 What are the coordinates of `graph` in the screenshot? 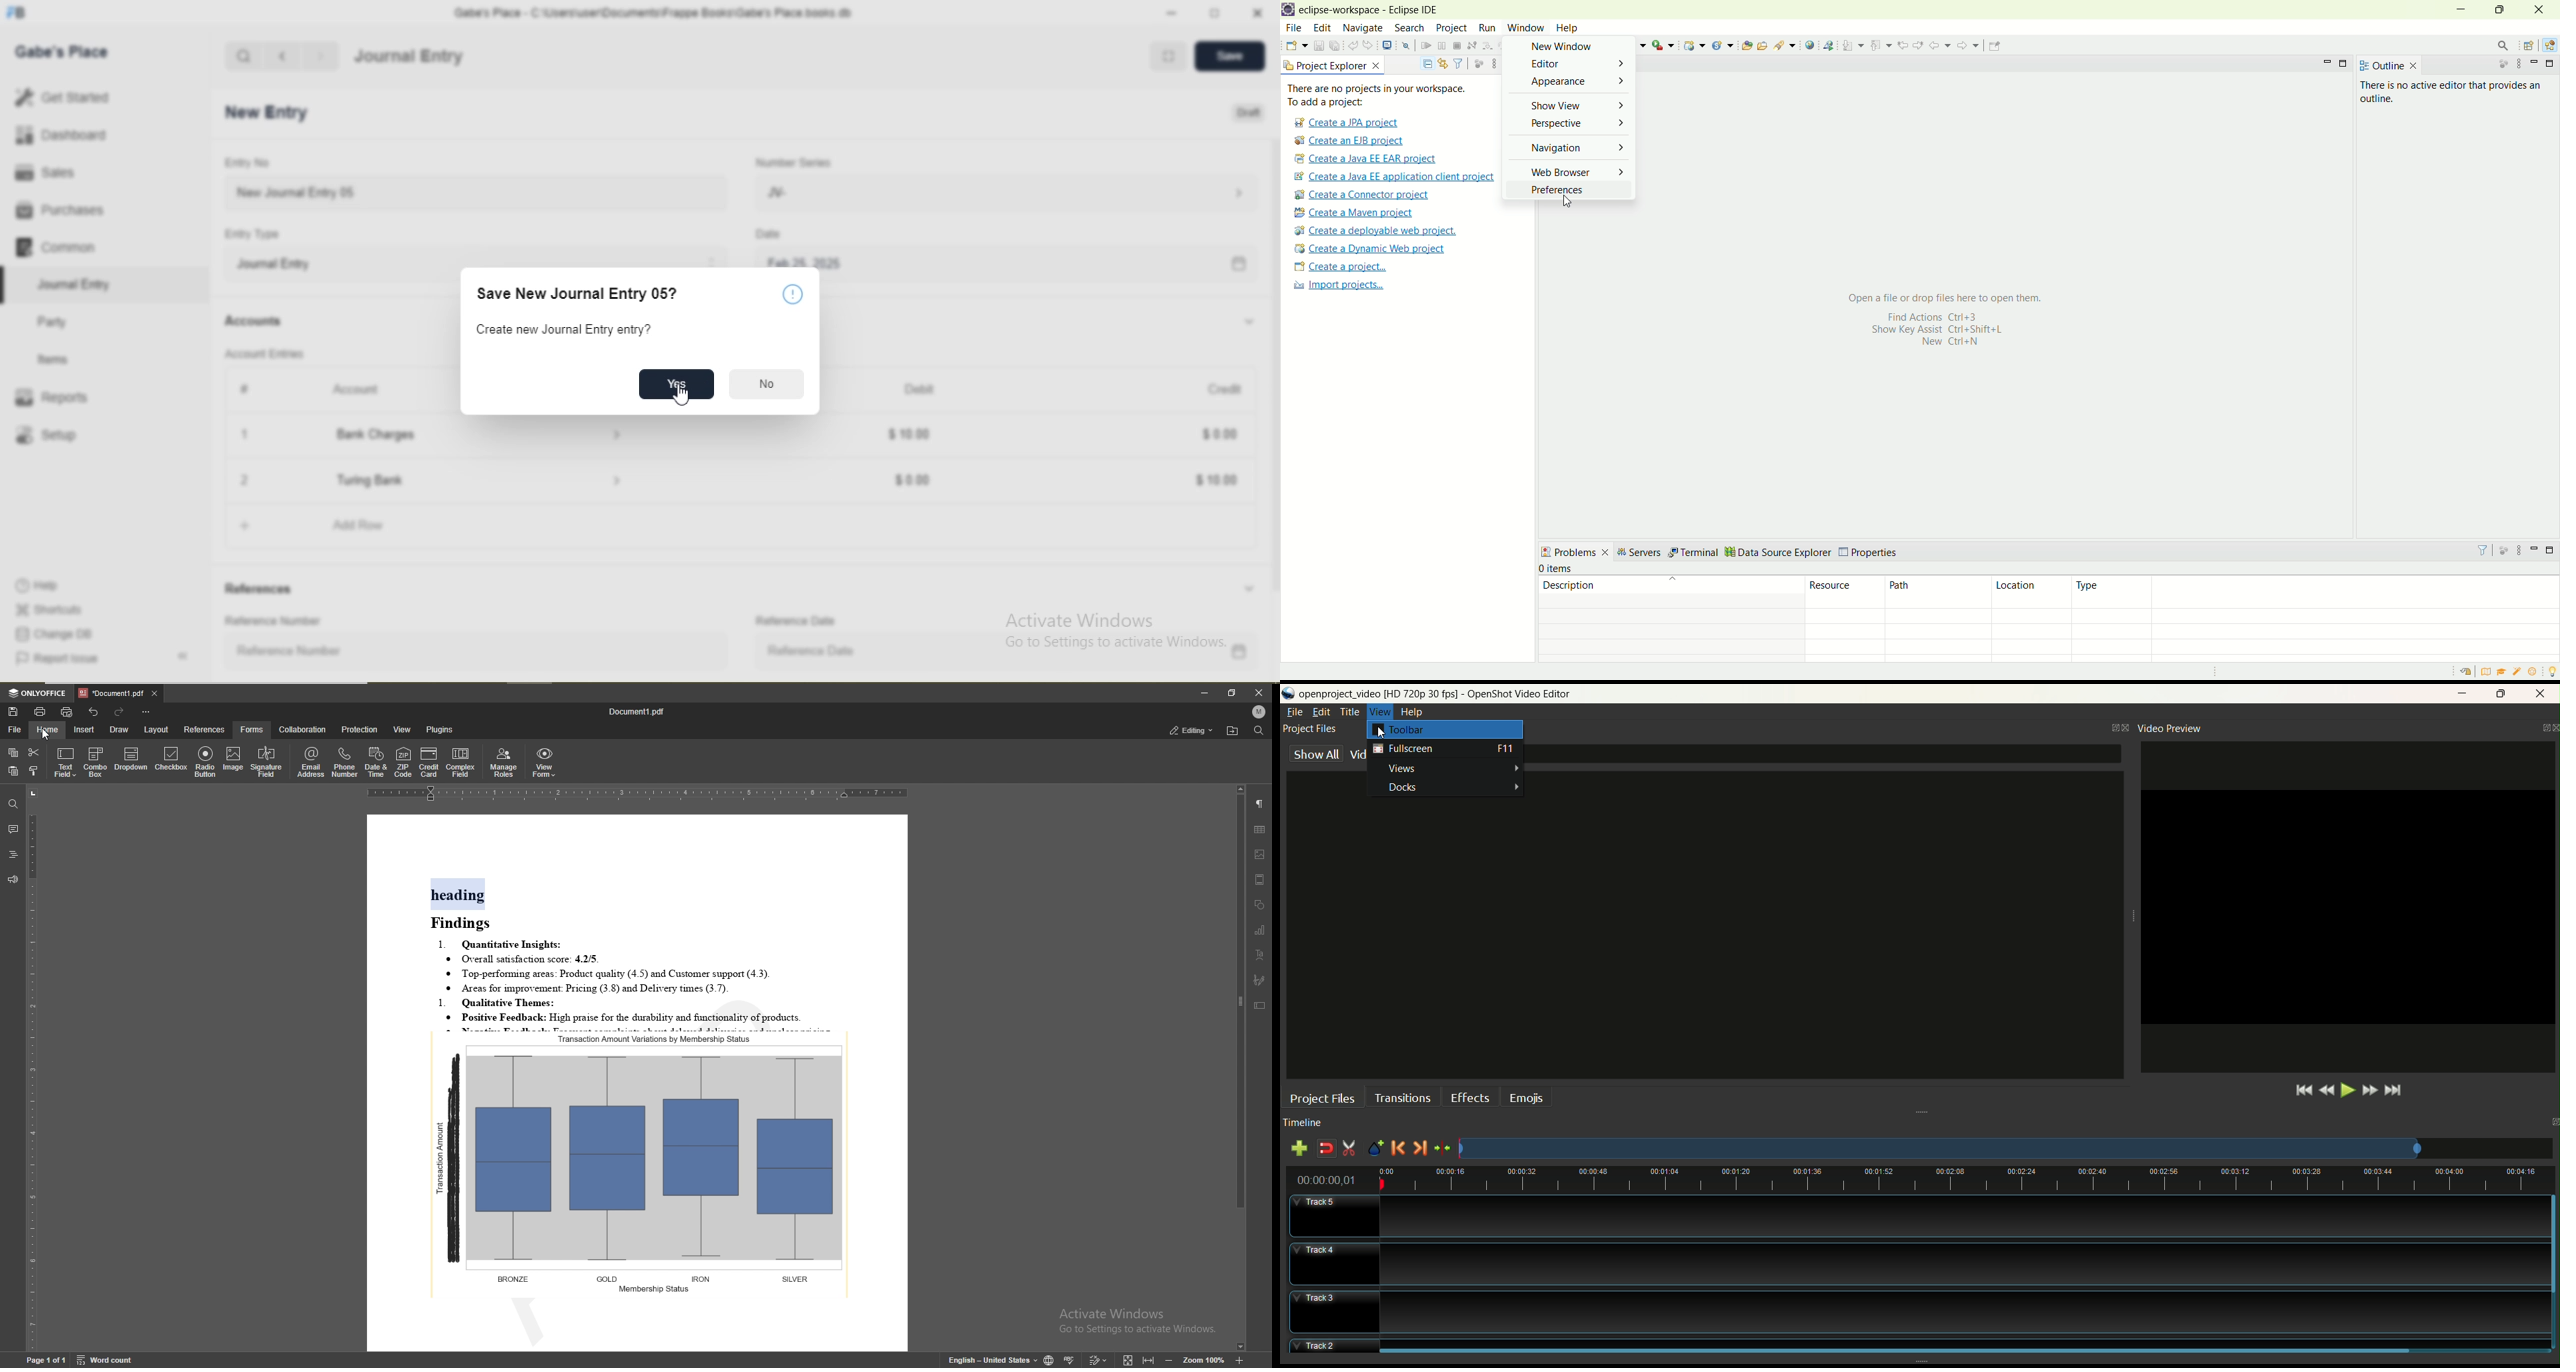 It's located at (643, 1163).